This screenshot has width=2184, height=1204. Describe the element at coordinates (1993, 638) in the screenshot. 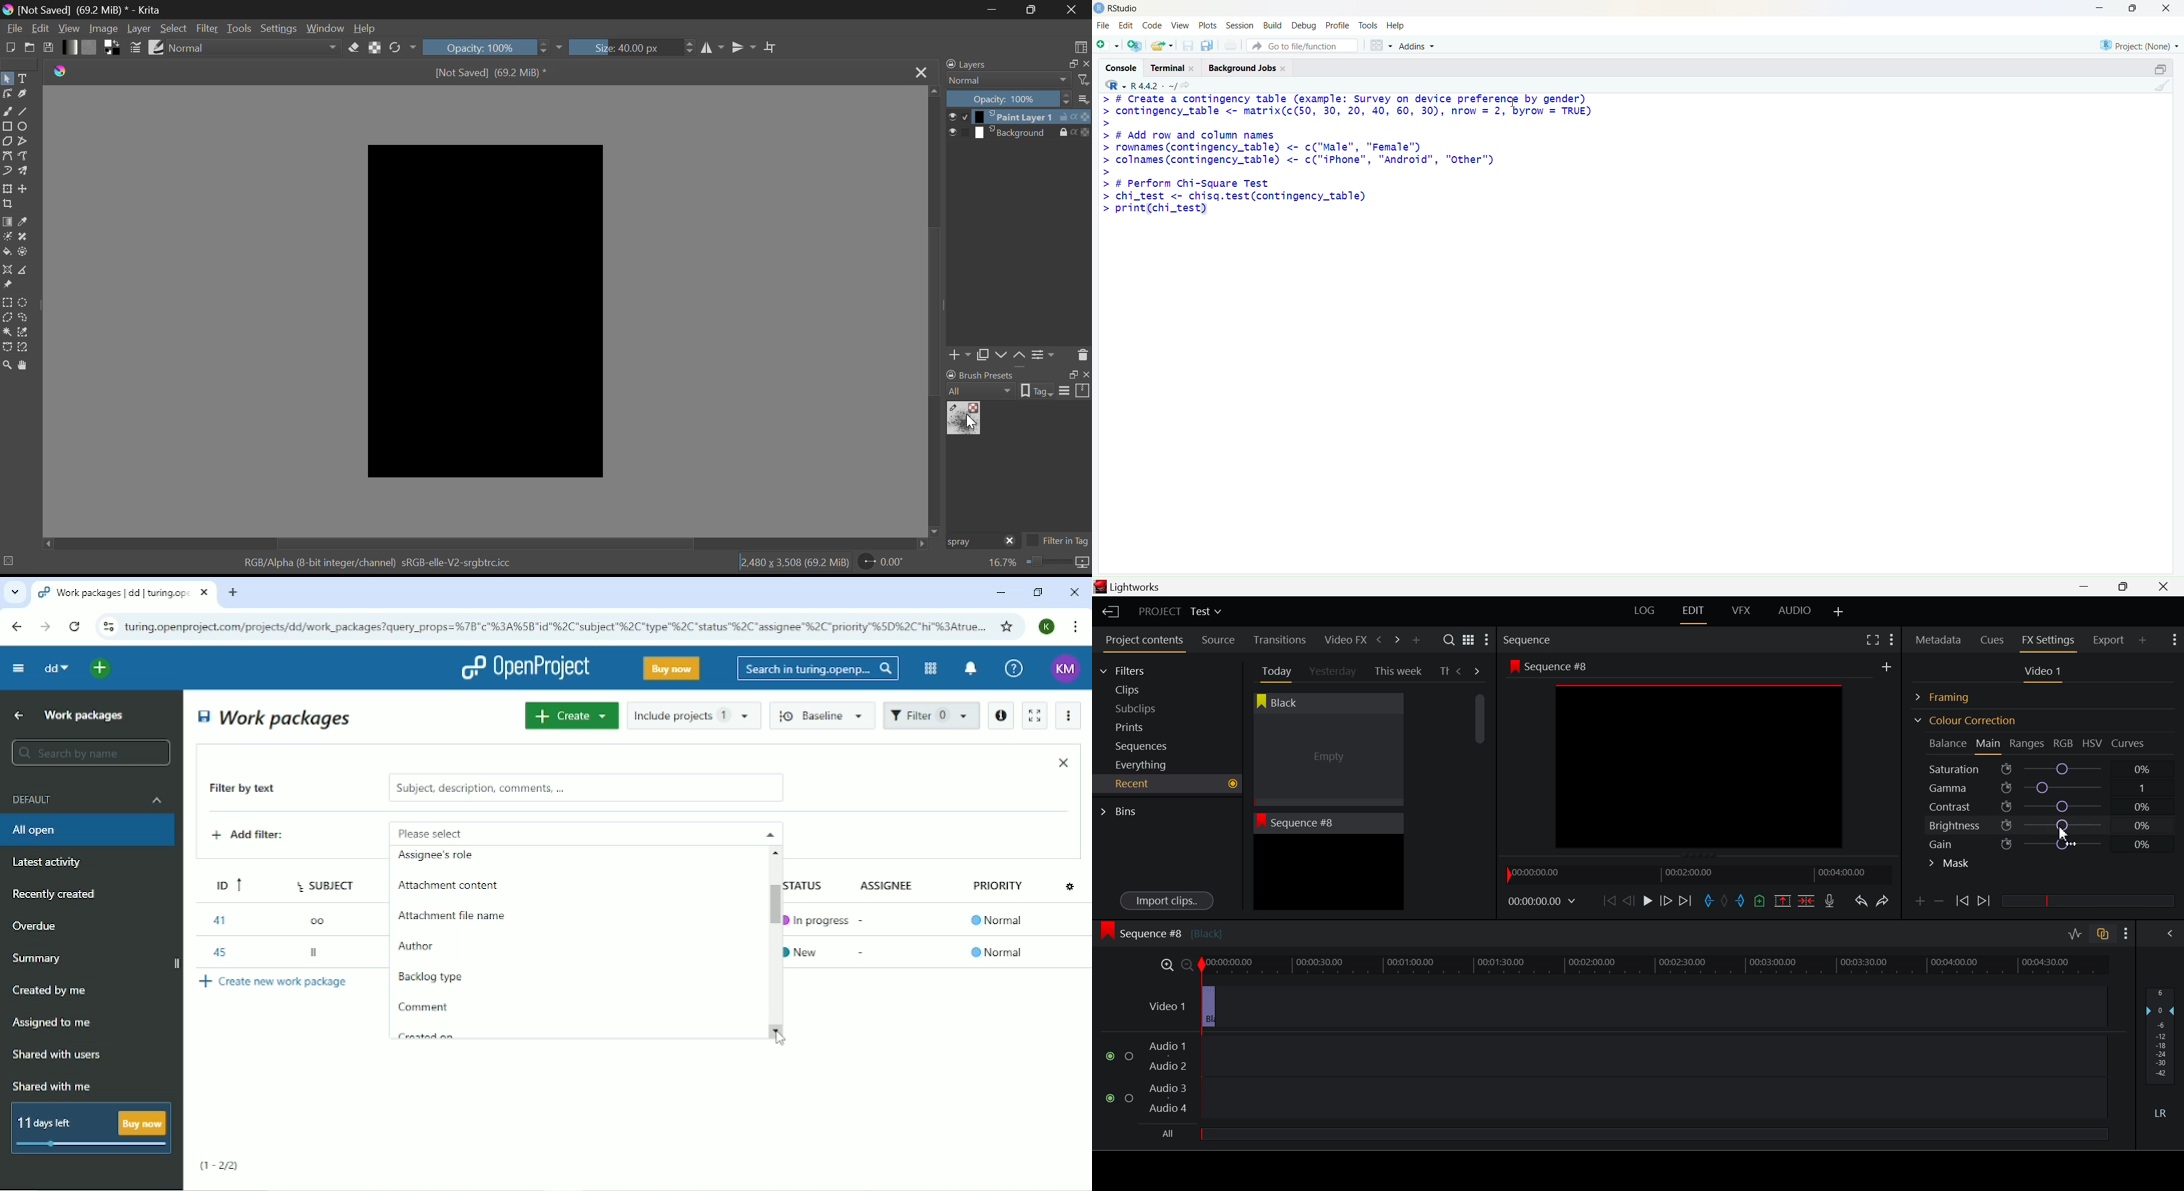

I see `Cues Panel` at that location.